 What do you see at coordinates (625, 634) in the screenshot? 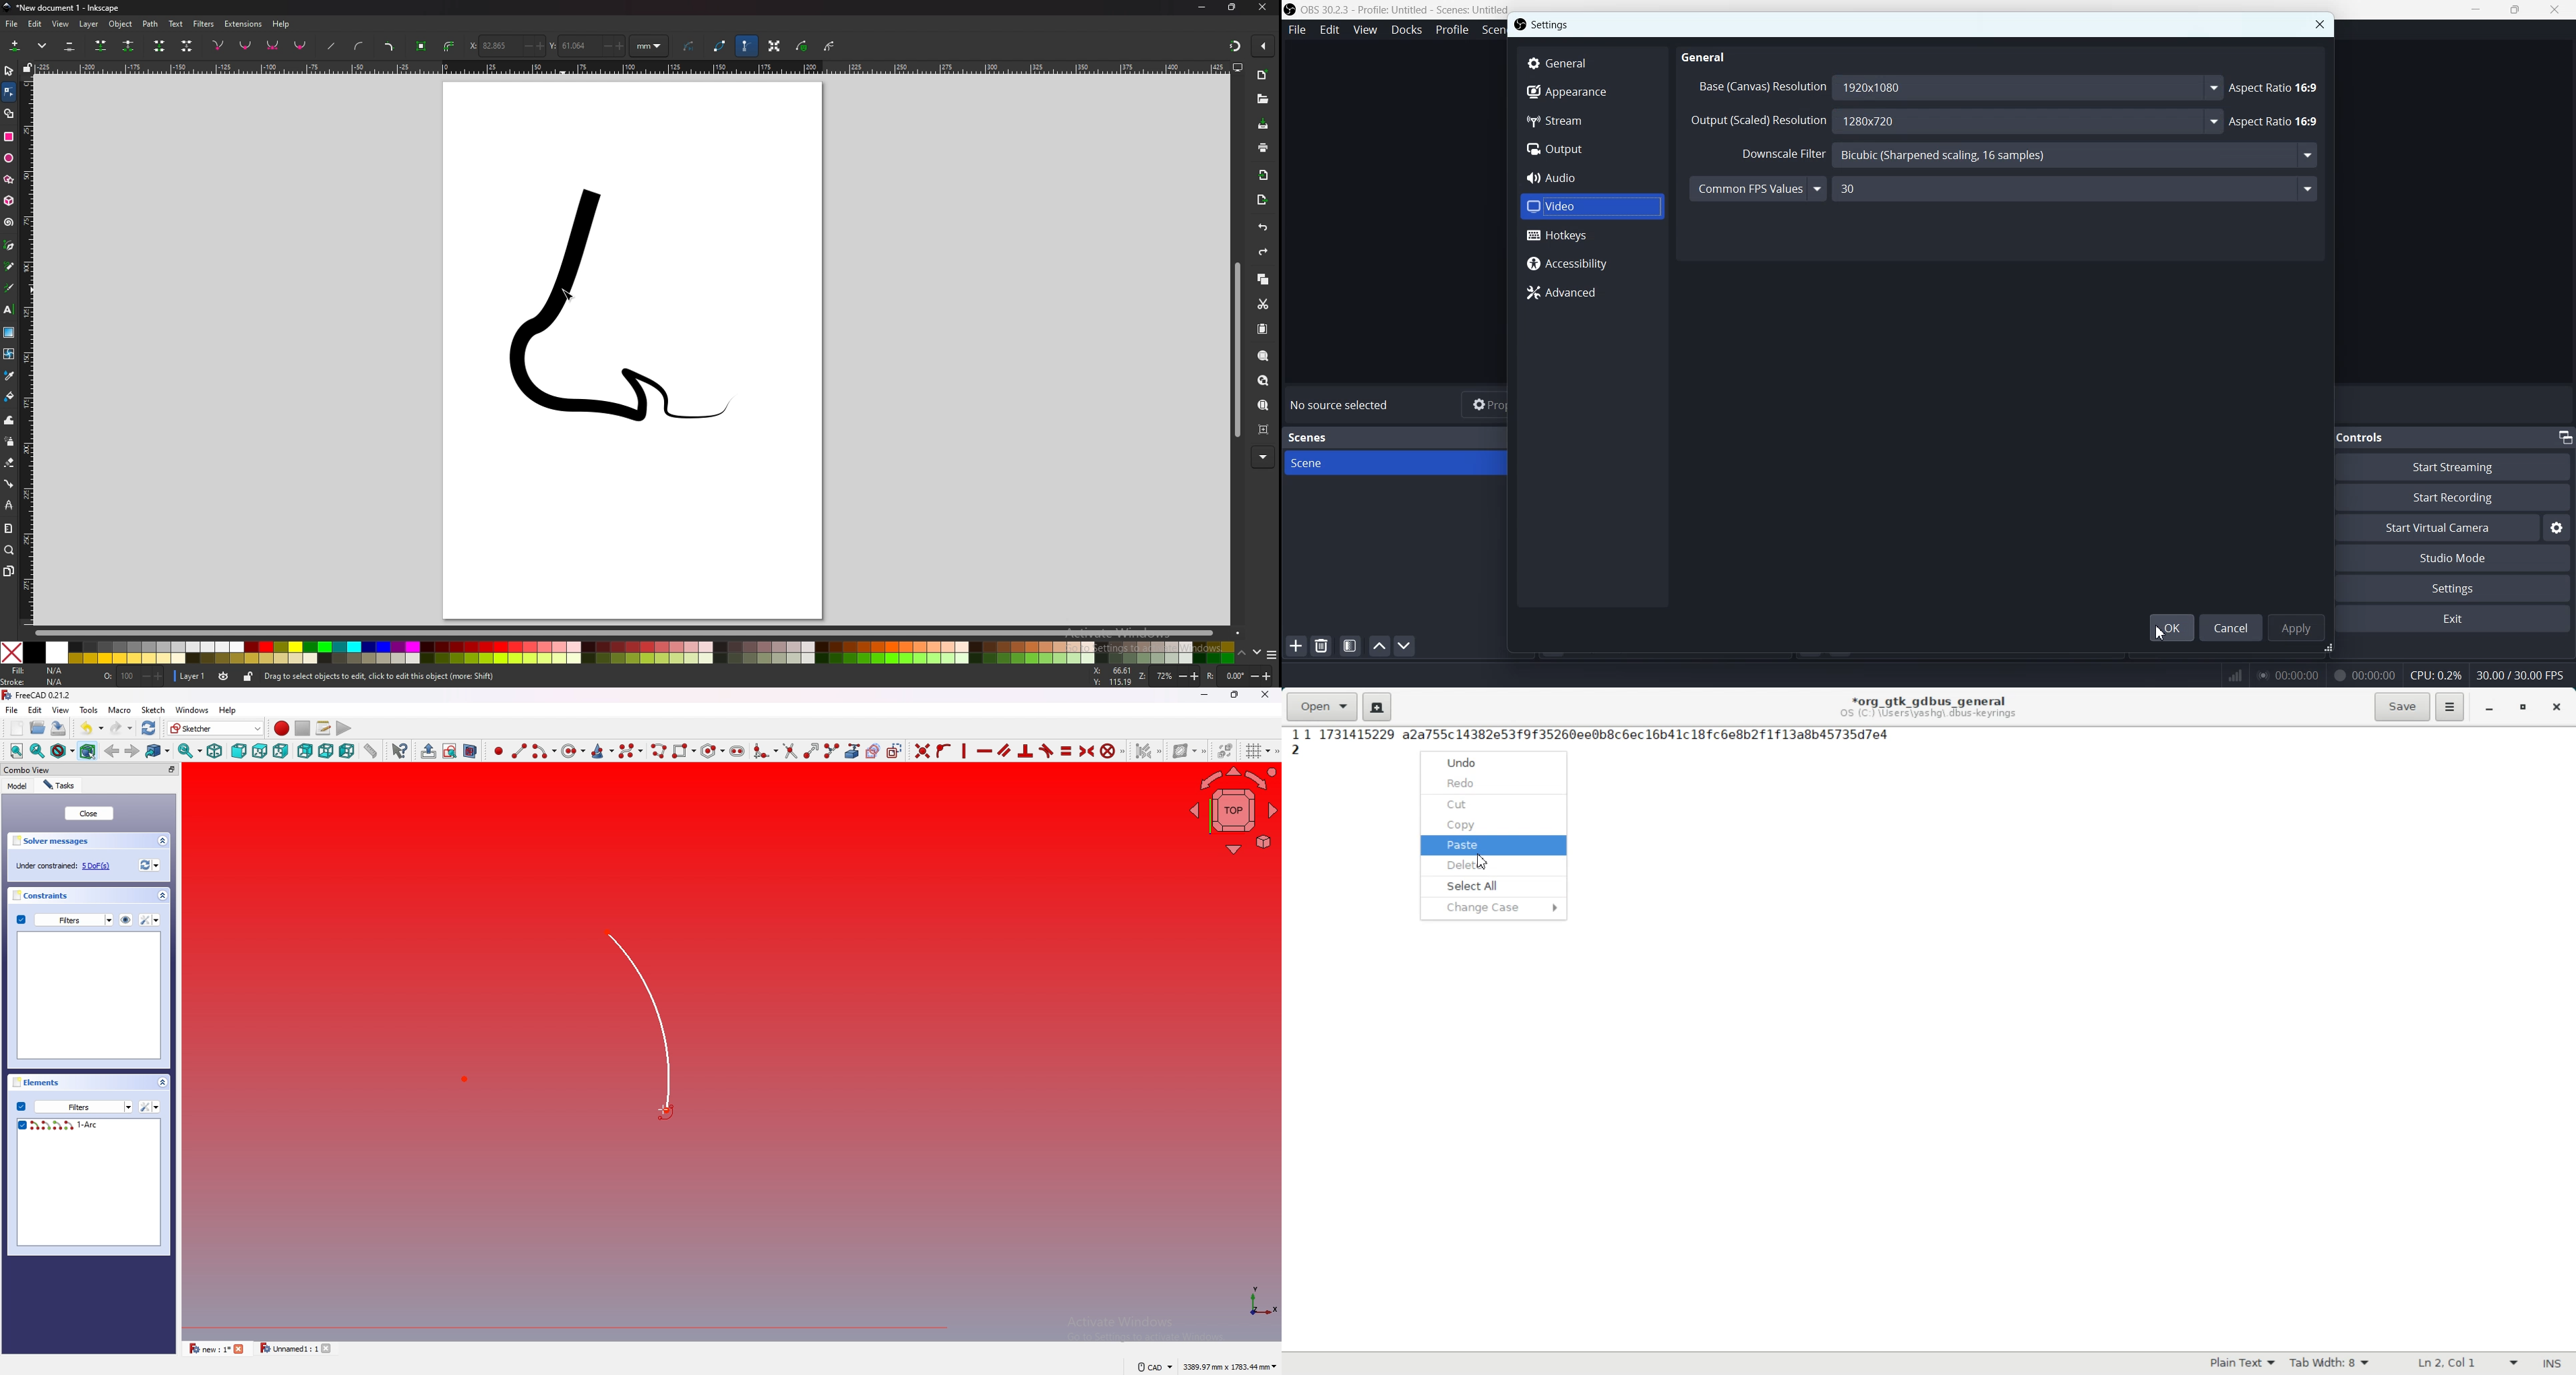
I see `scroll bar` at bounding box center [625, 634].